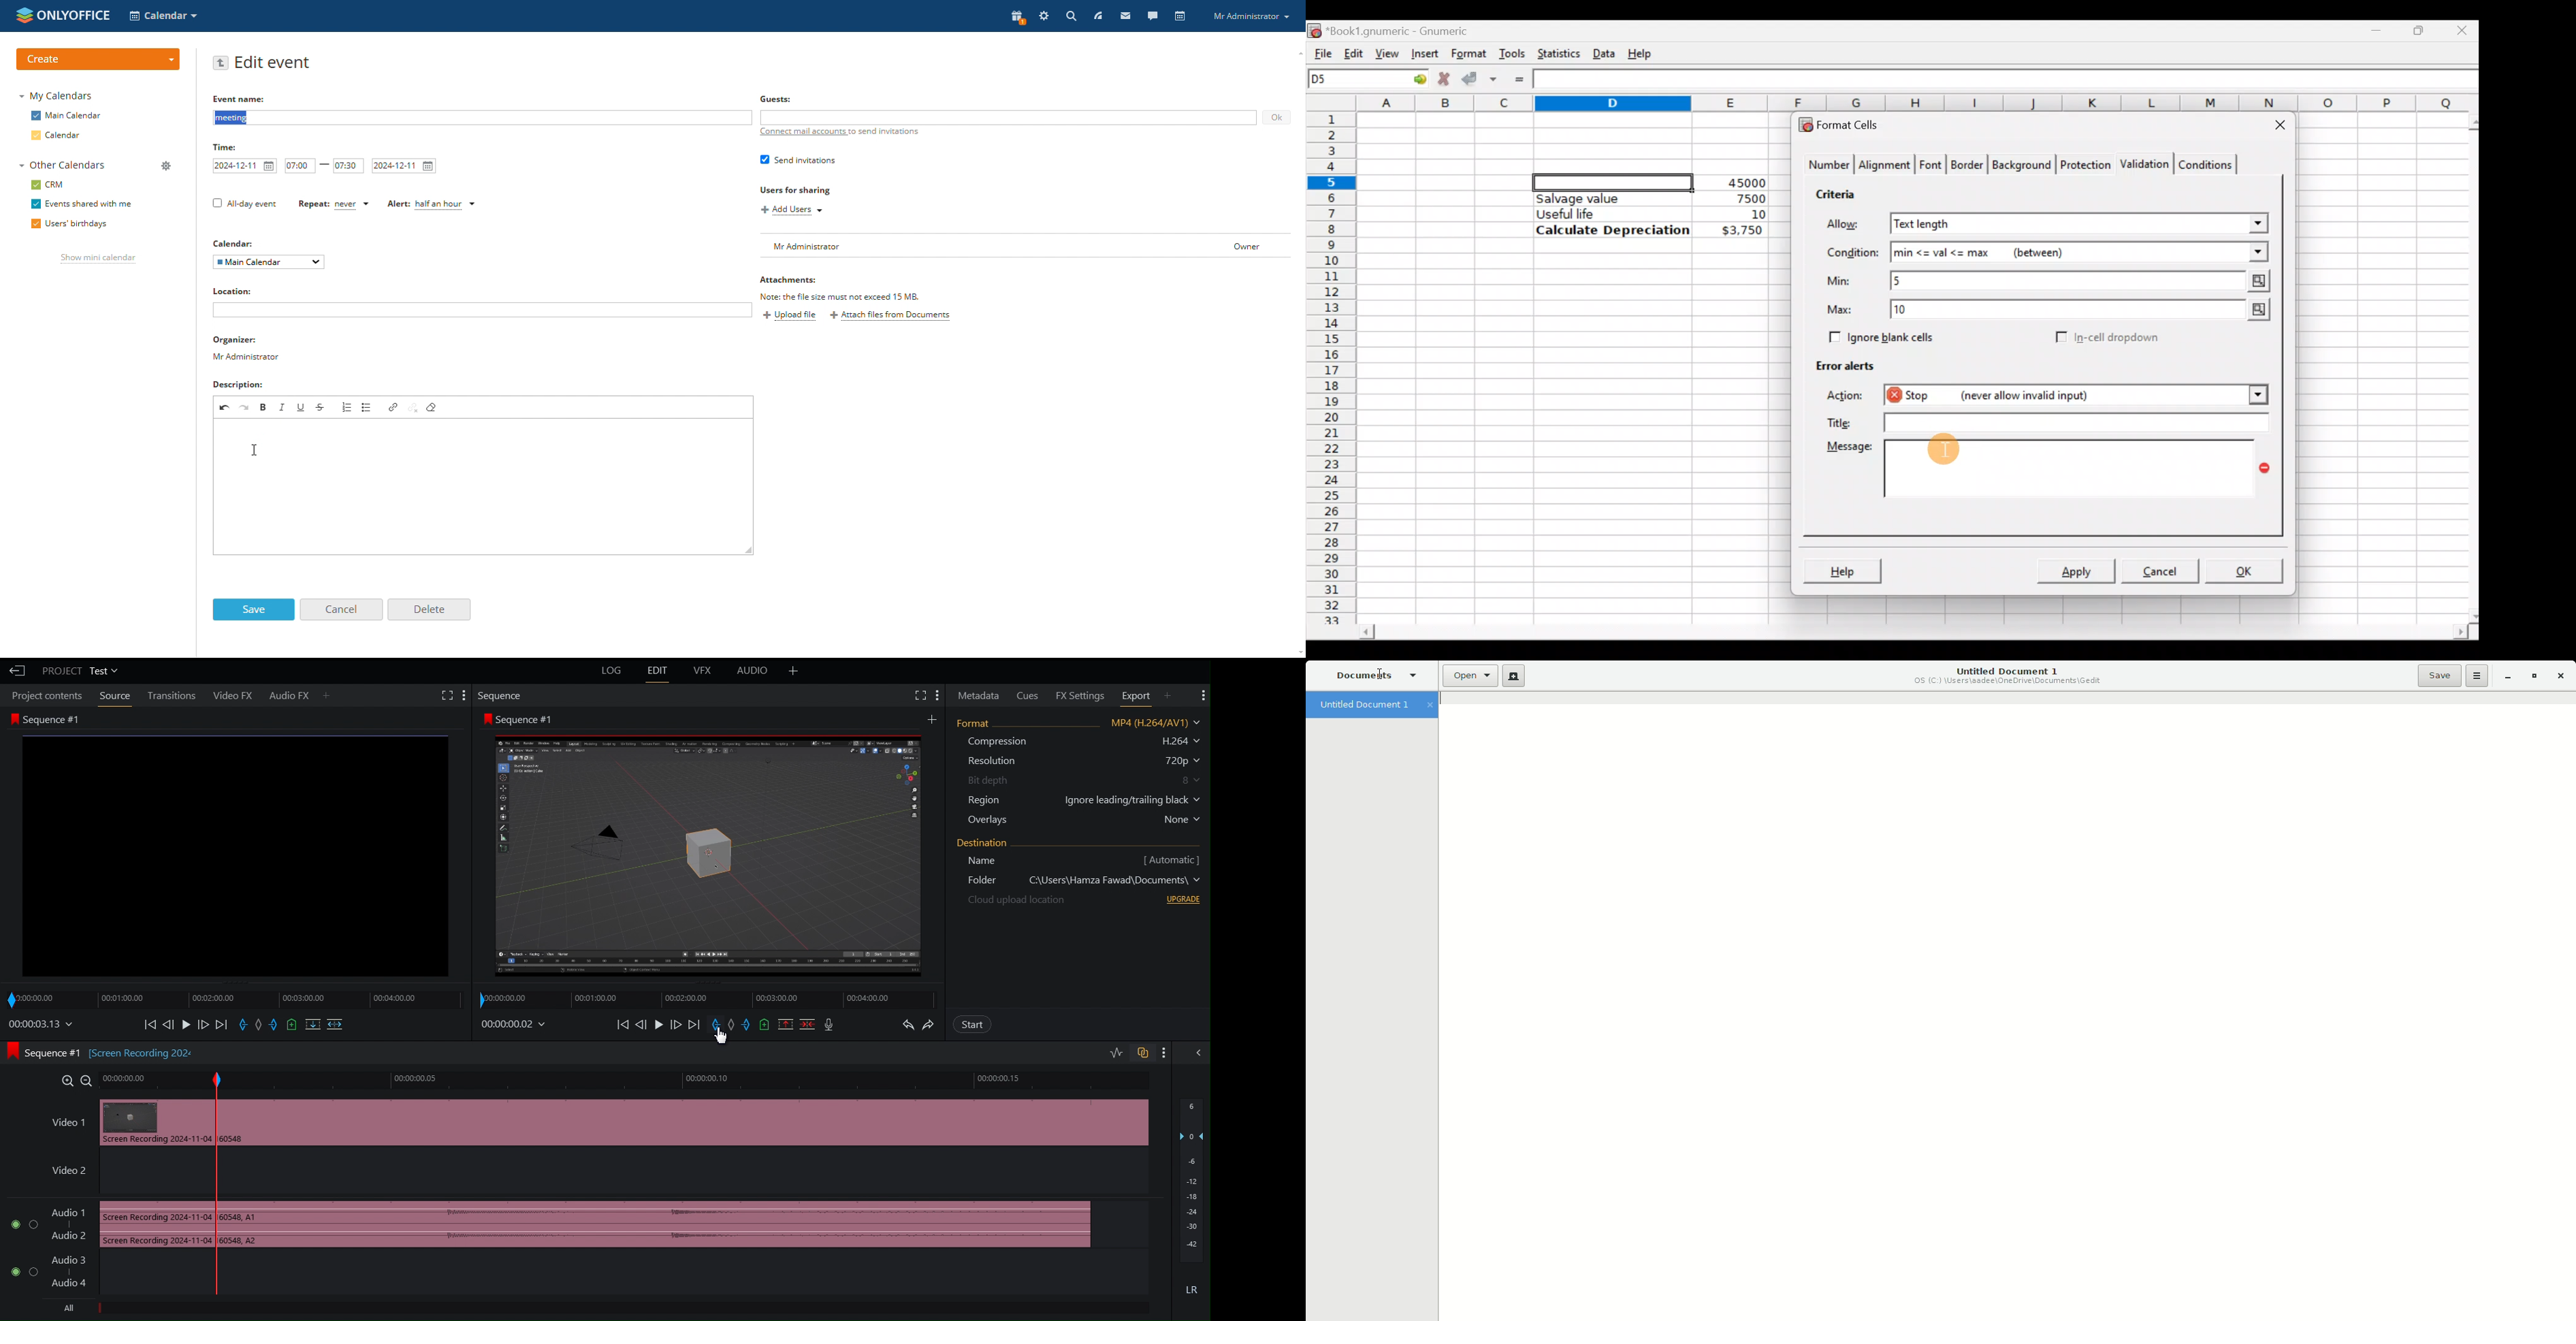 Image resolution: width=2576 pixels, height=1344 pixels. Describe the element at coordinates (225, 407) in the screenshot. I see `undo` at that location.